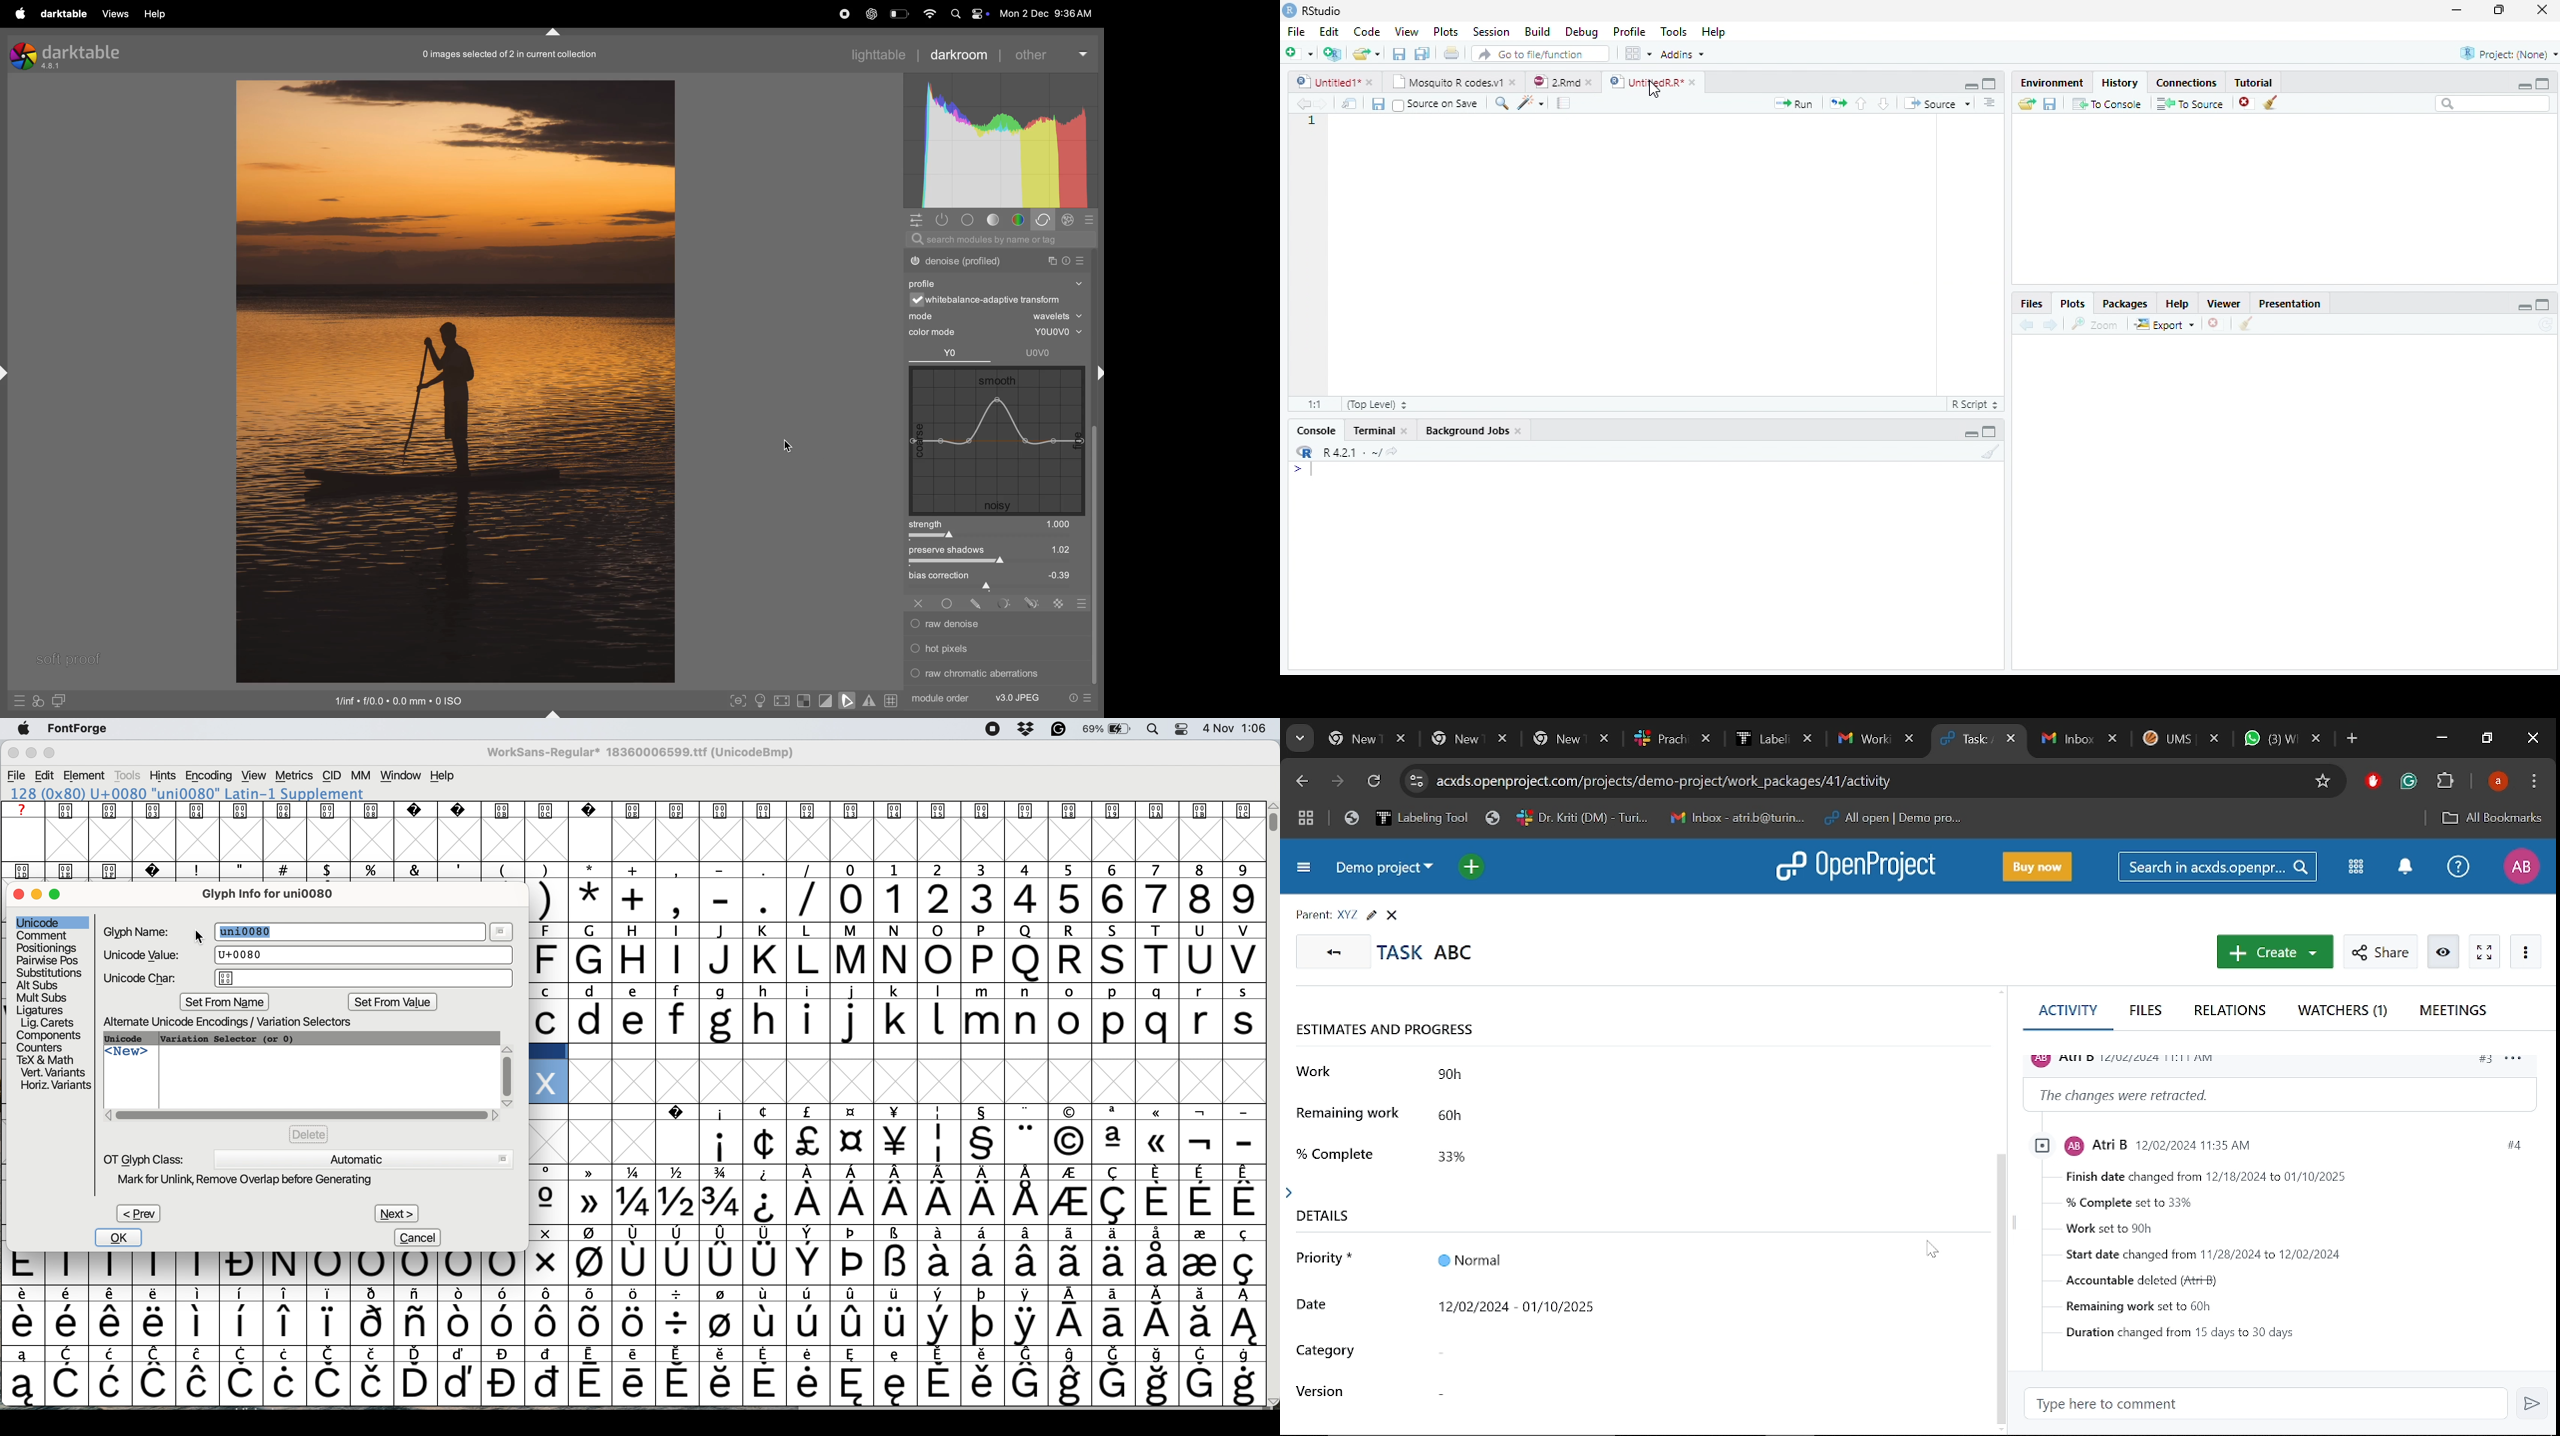 Image resolution: width=2576 pixels, height=1456 pixels. What do you see at coordinates (1370, 32) in the screenshot?
I see `Code` at bounding box center [1370, 32].